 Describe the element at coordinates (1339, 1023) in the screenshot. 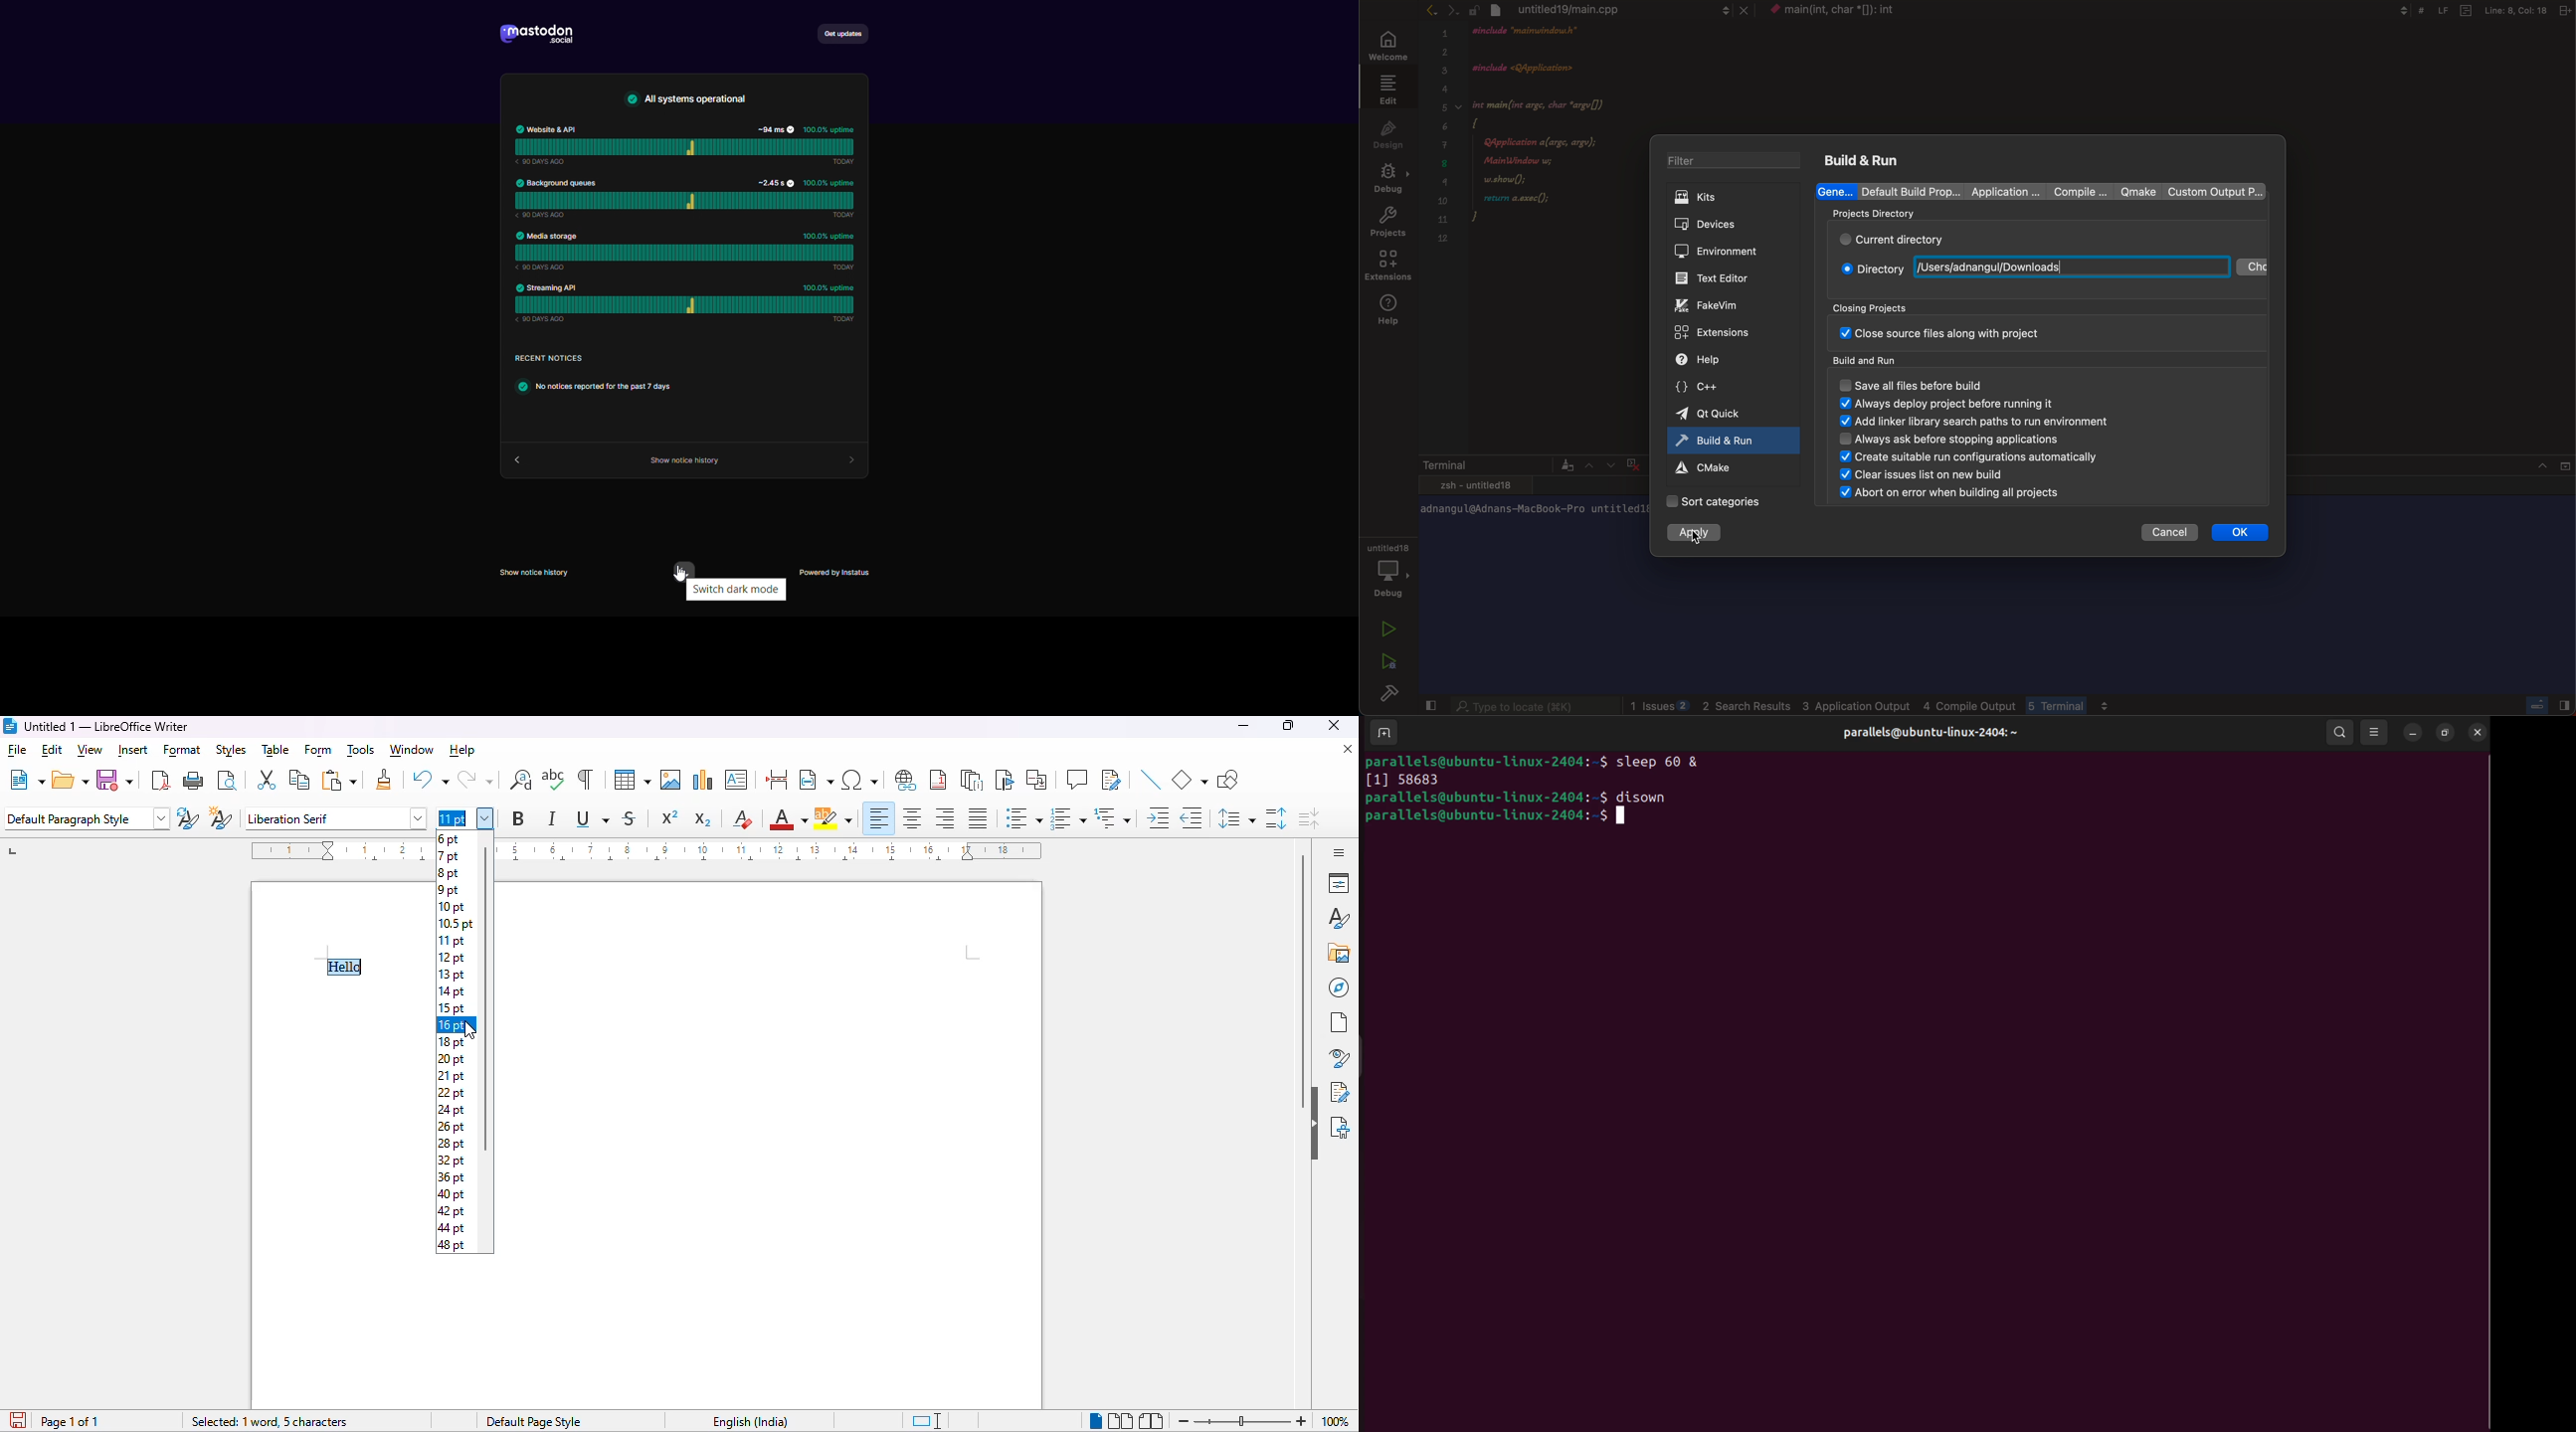

I see `page` at that location.